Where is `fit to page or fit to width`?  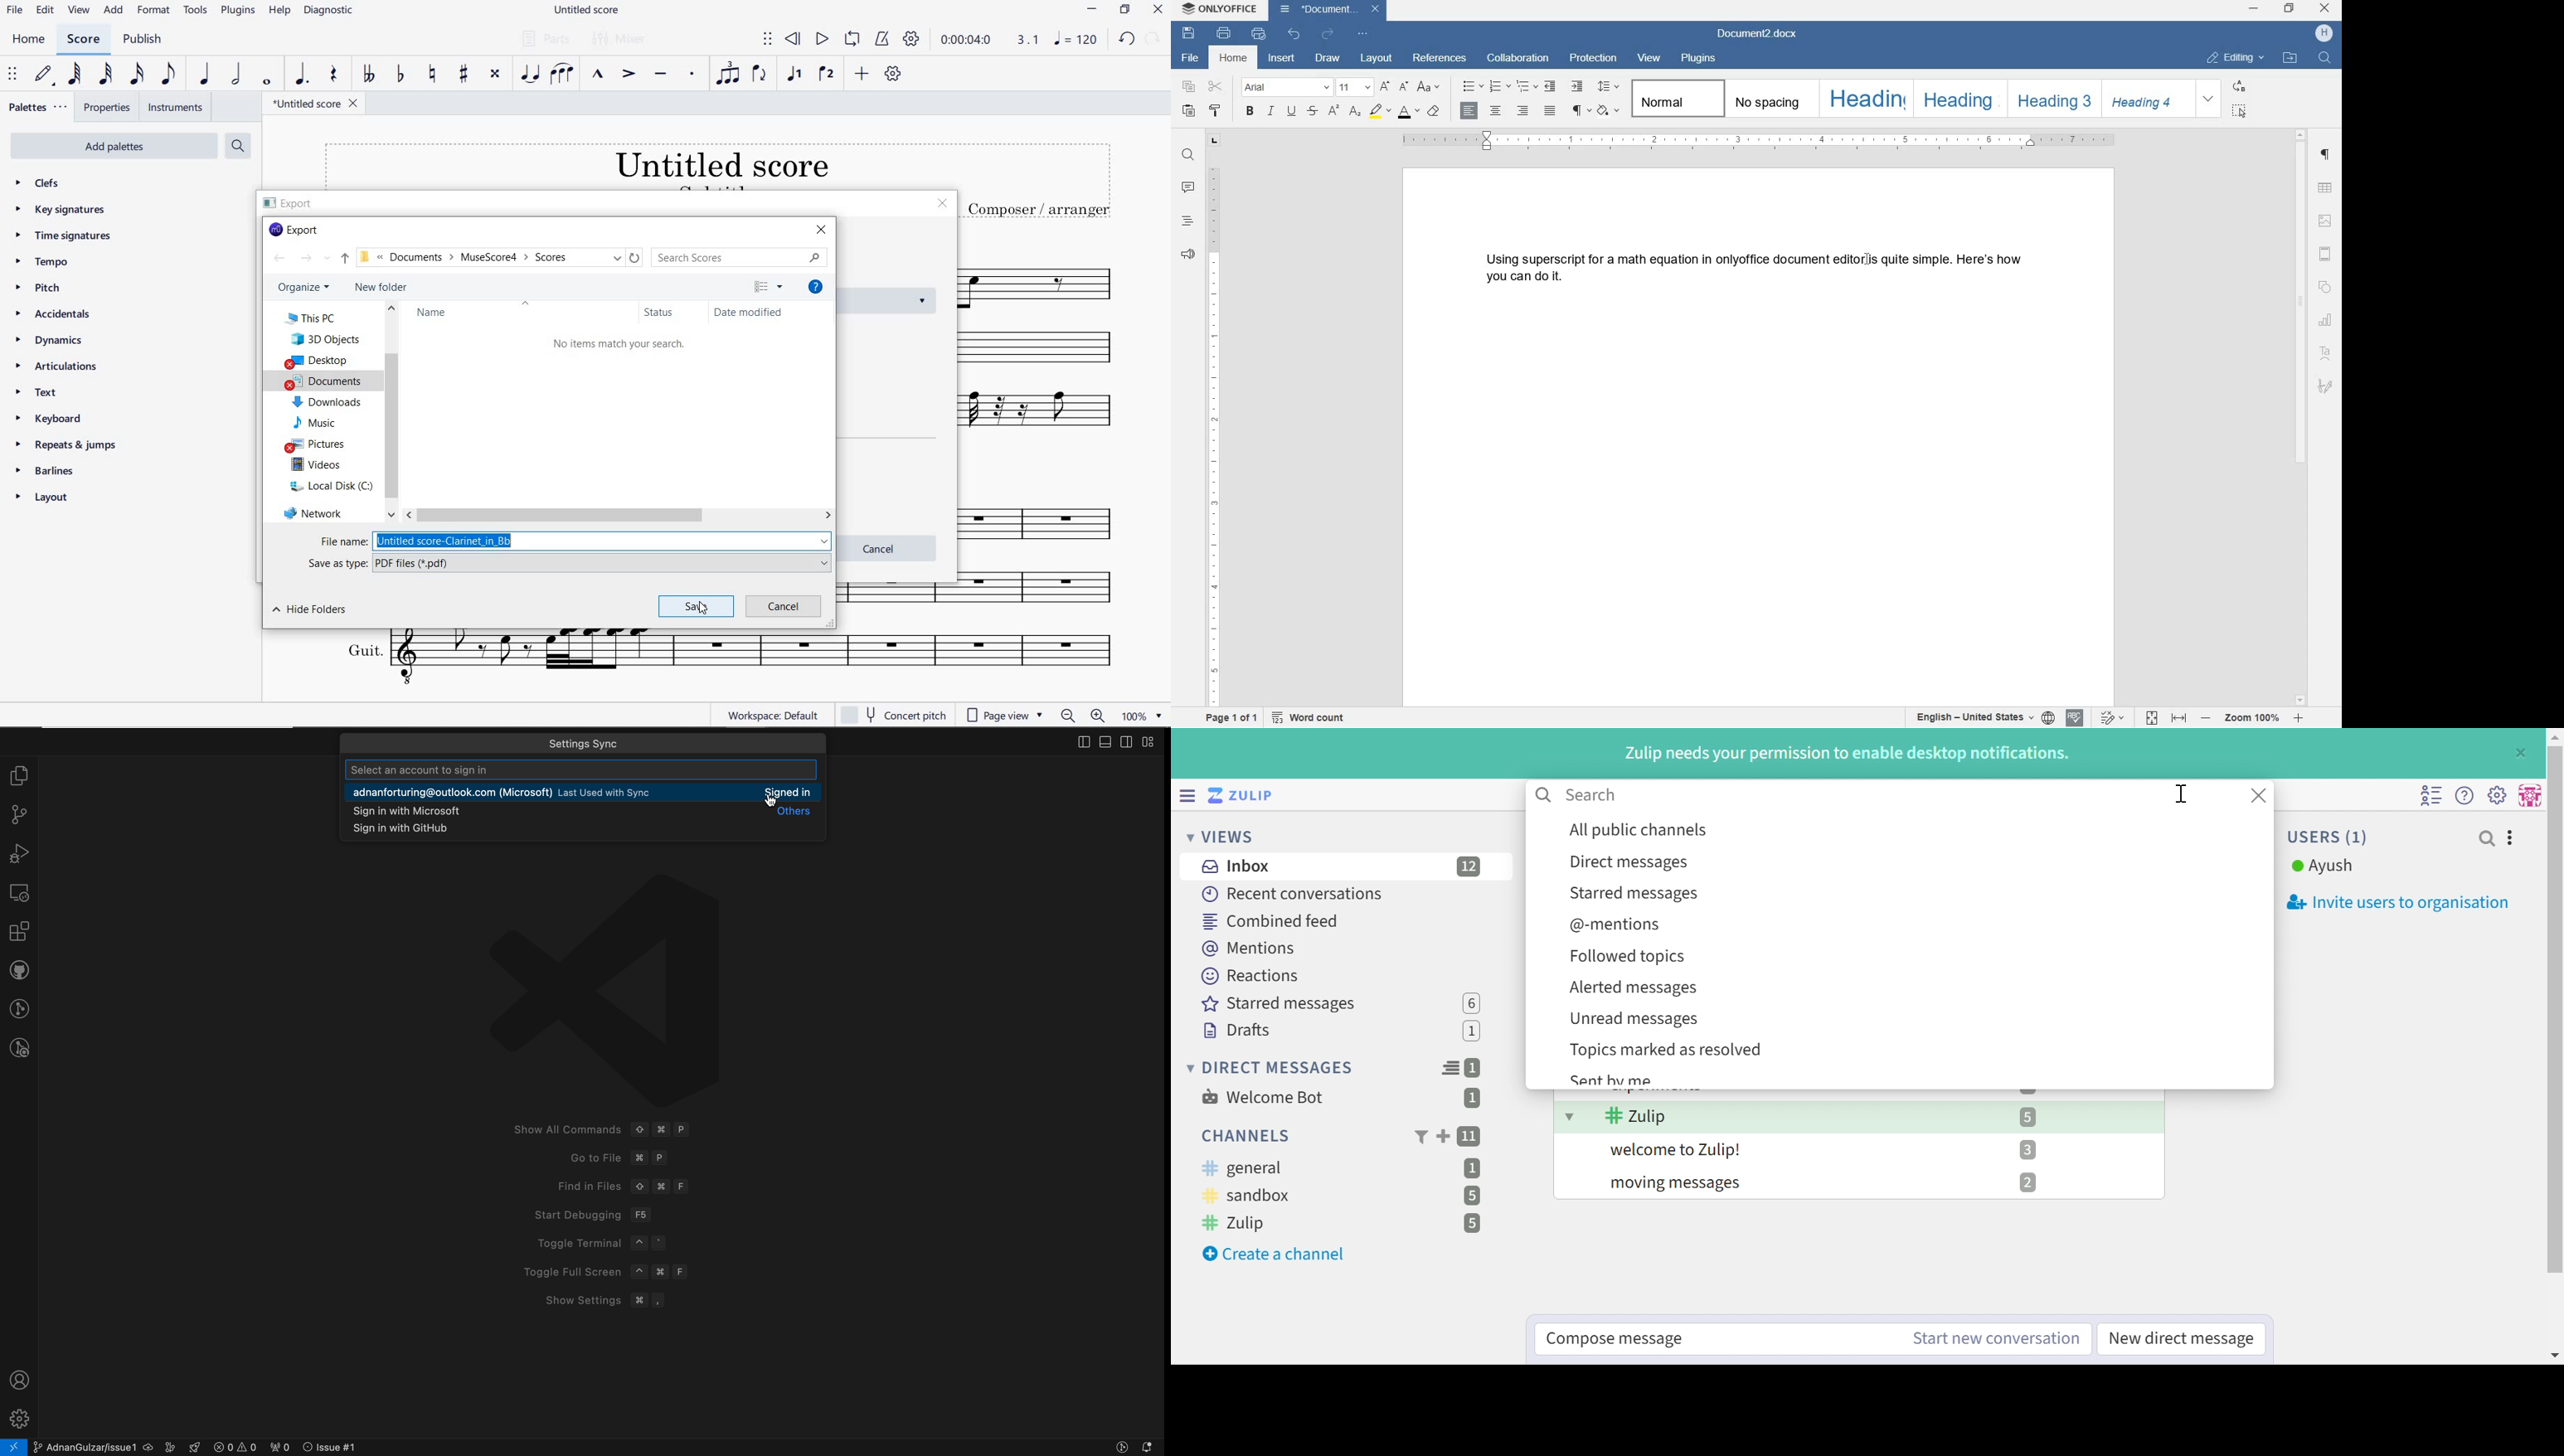
fit to page or fit to width is located at coordinates (2169, 718).